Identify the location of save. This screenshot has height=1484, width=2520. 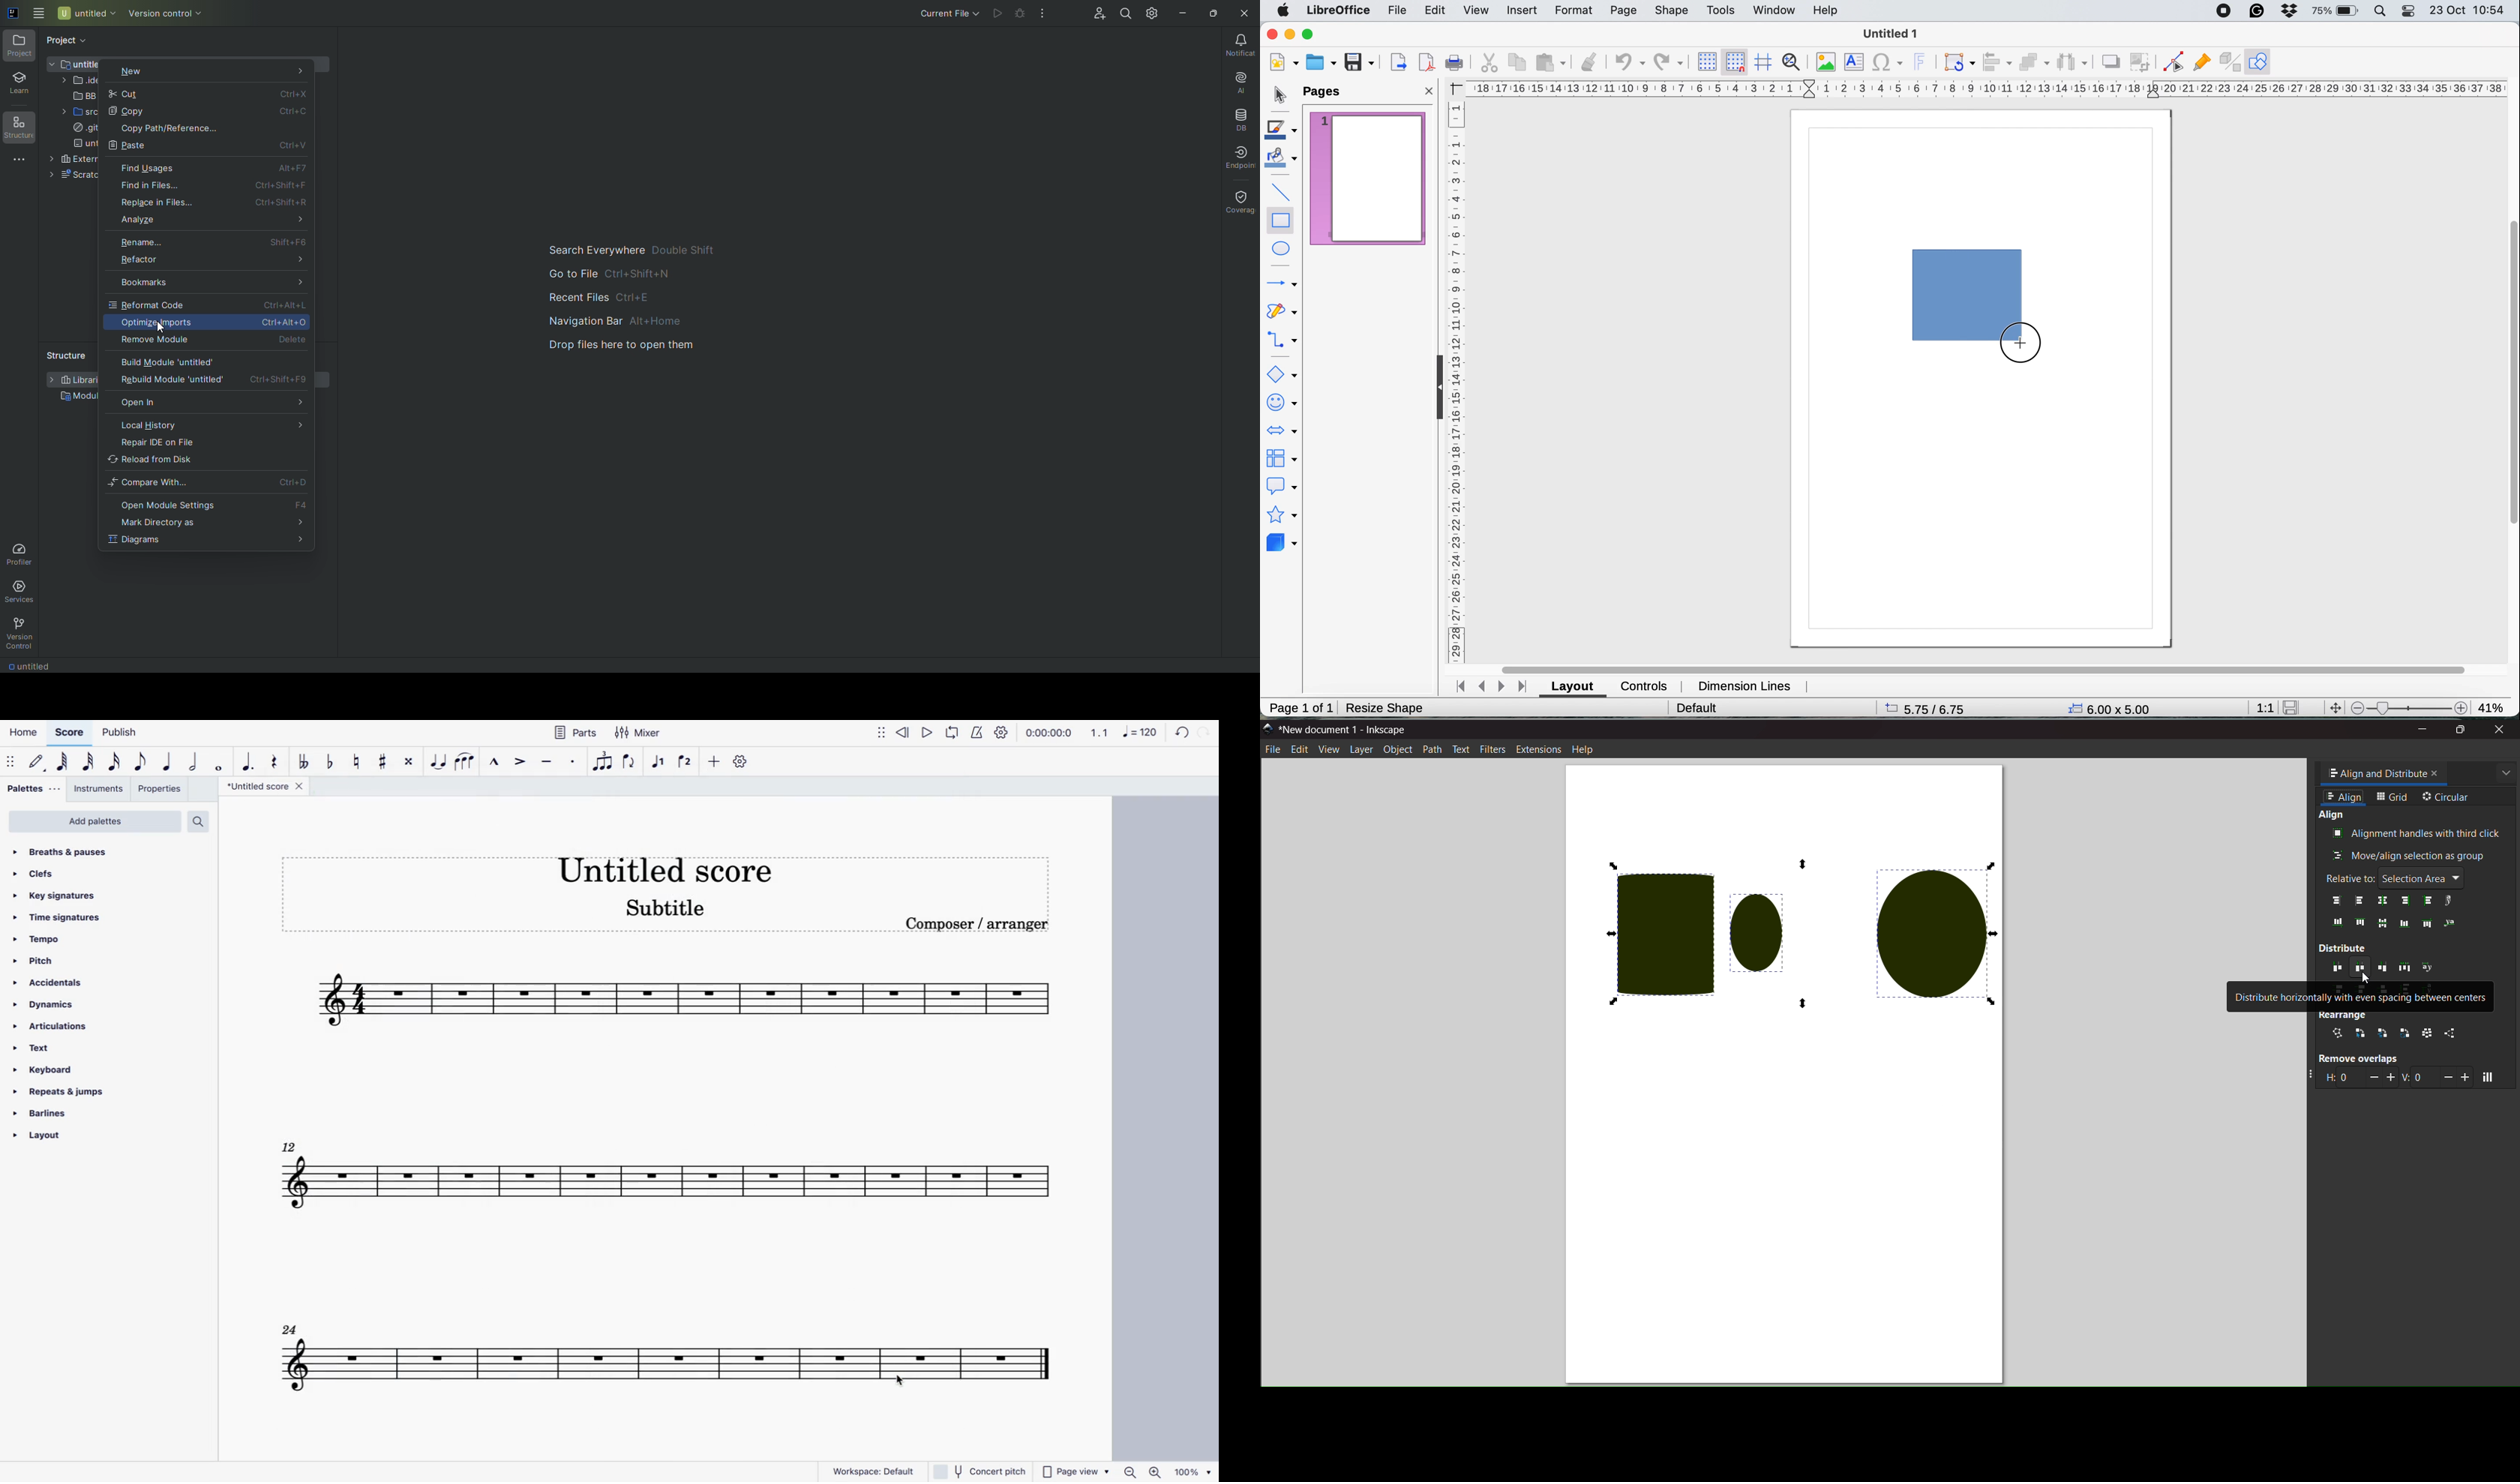
(2295, 707).